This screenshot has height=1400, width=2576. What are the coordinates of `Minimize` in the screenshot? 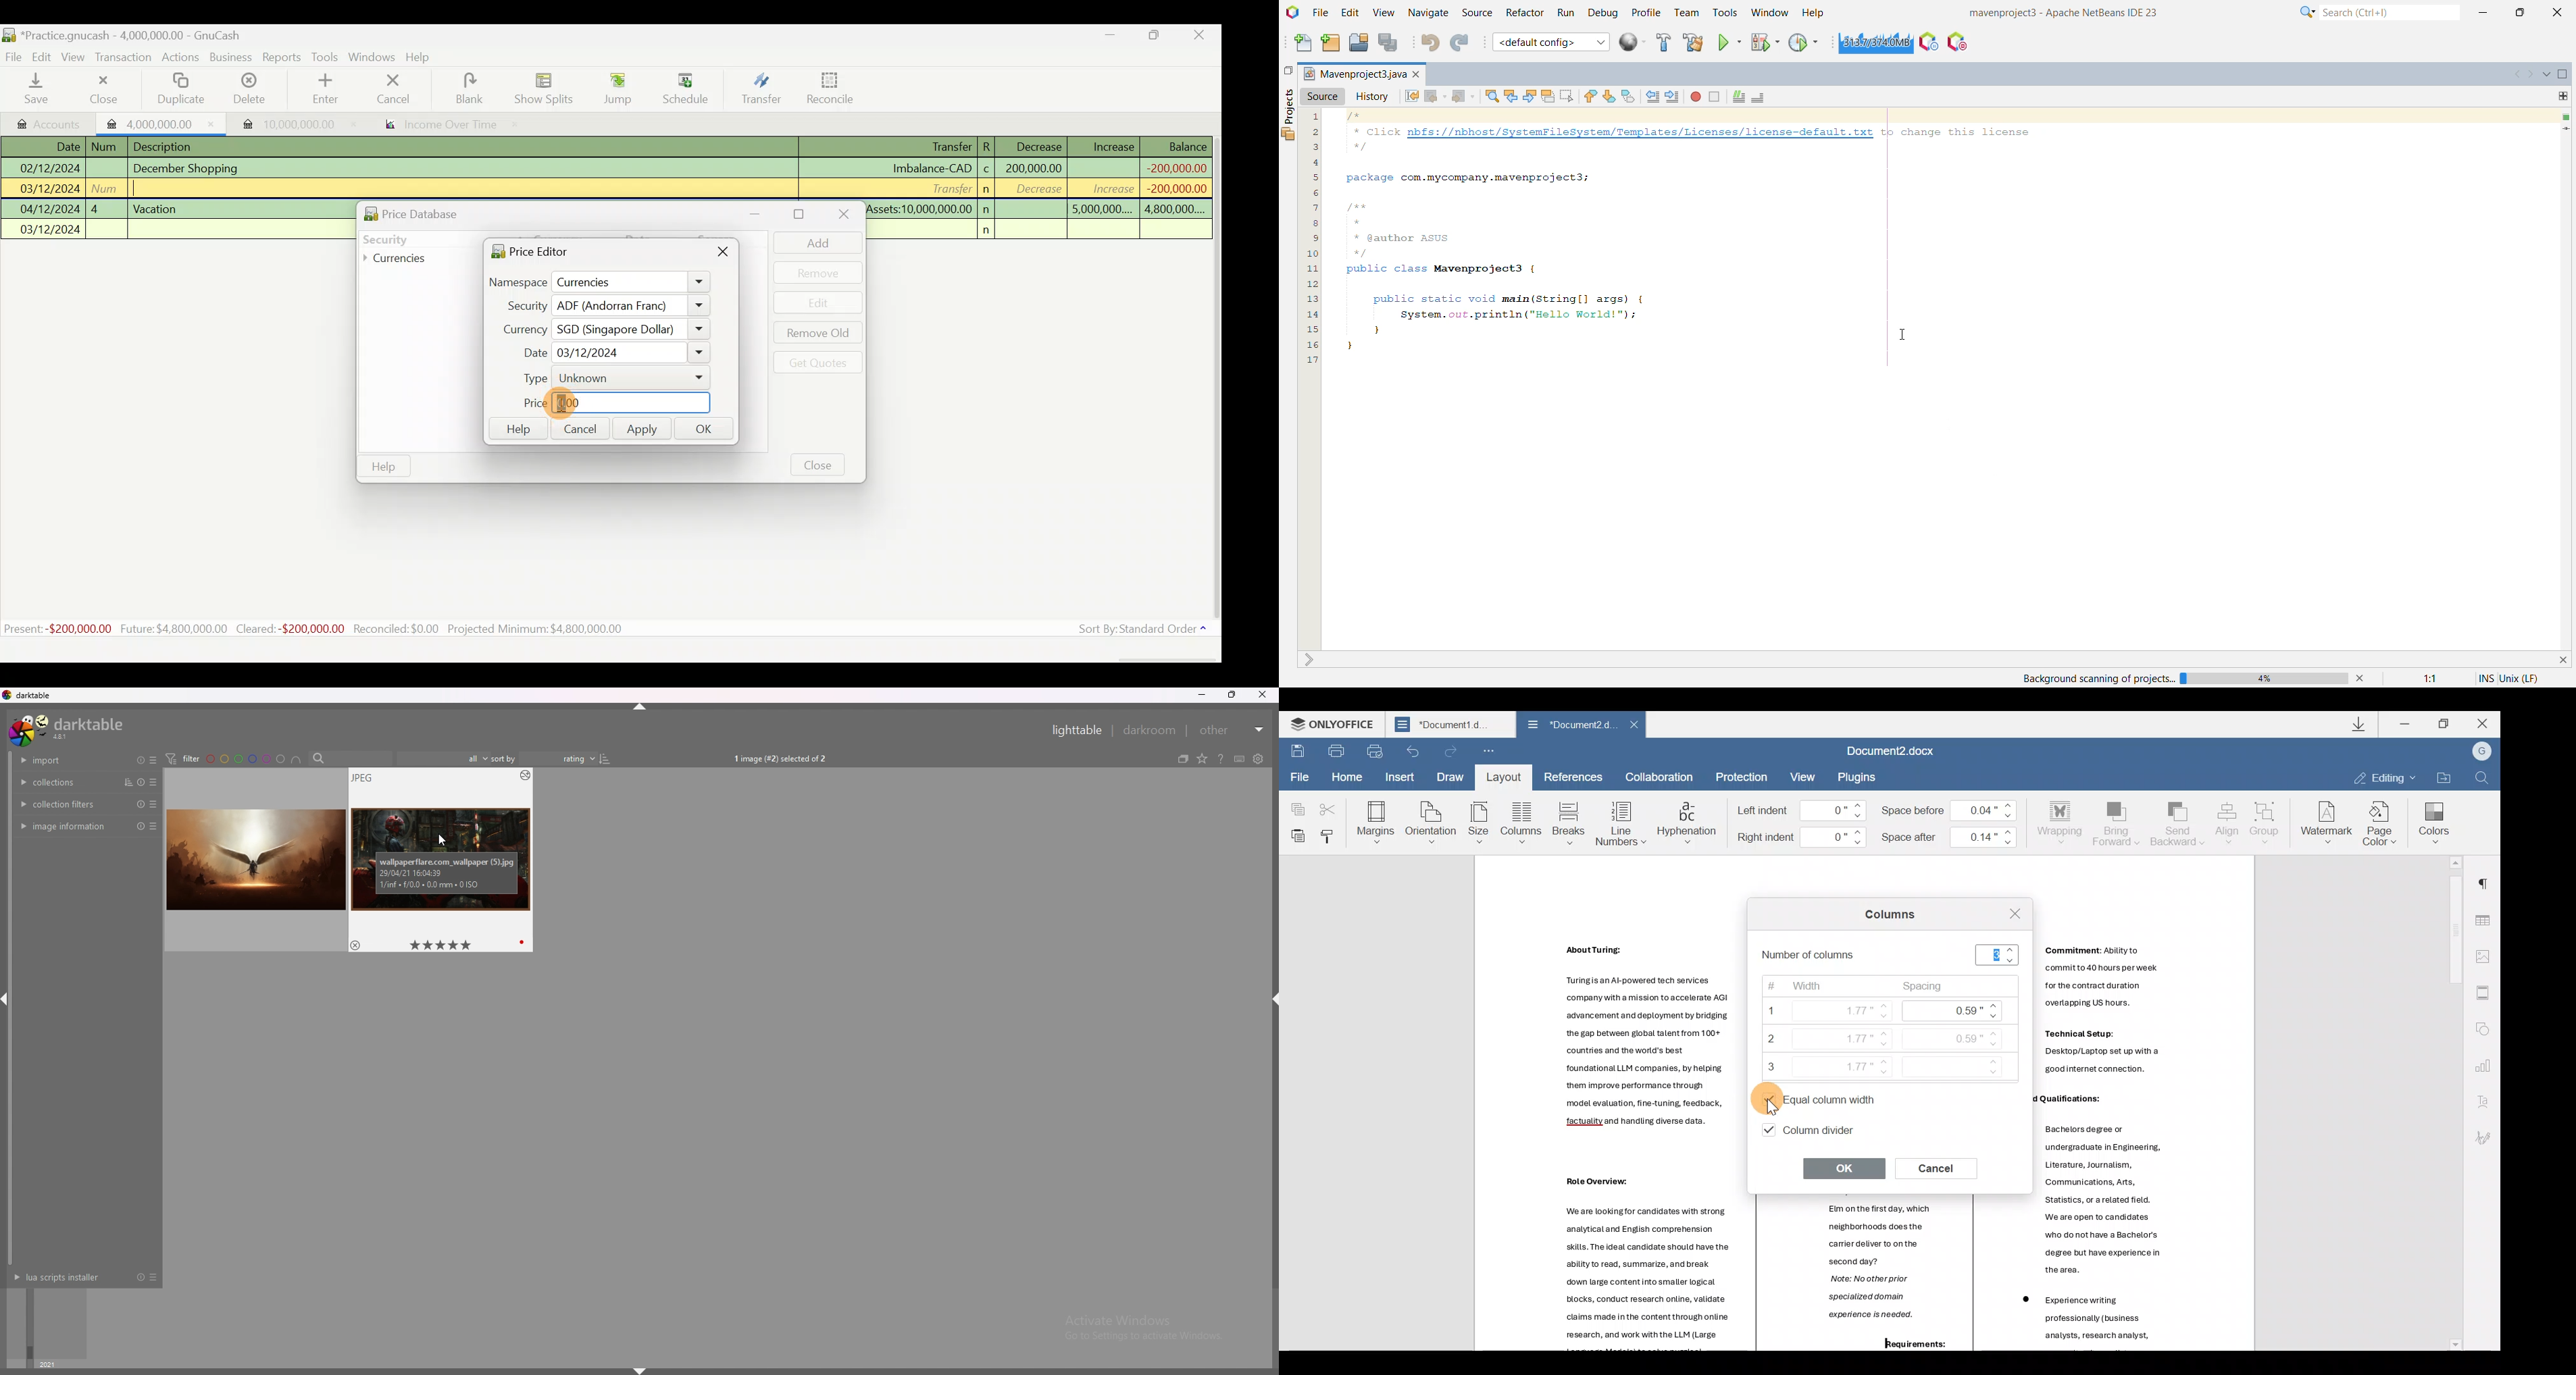 It's located at (2407, 723).